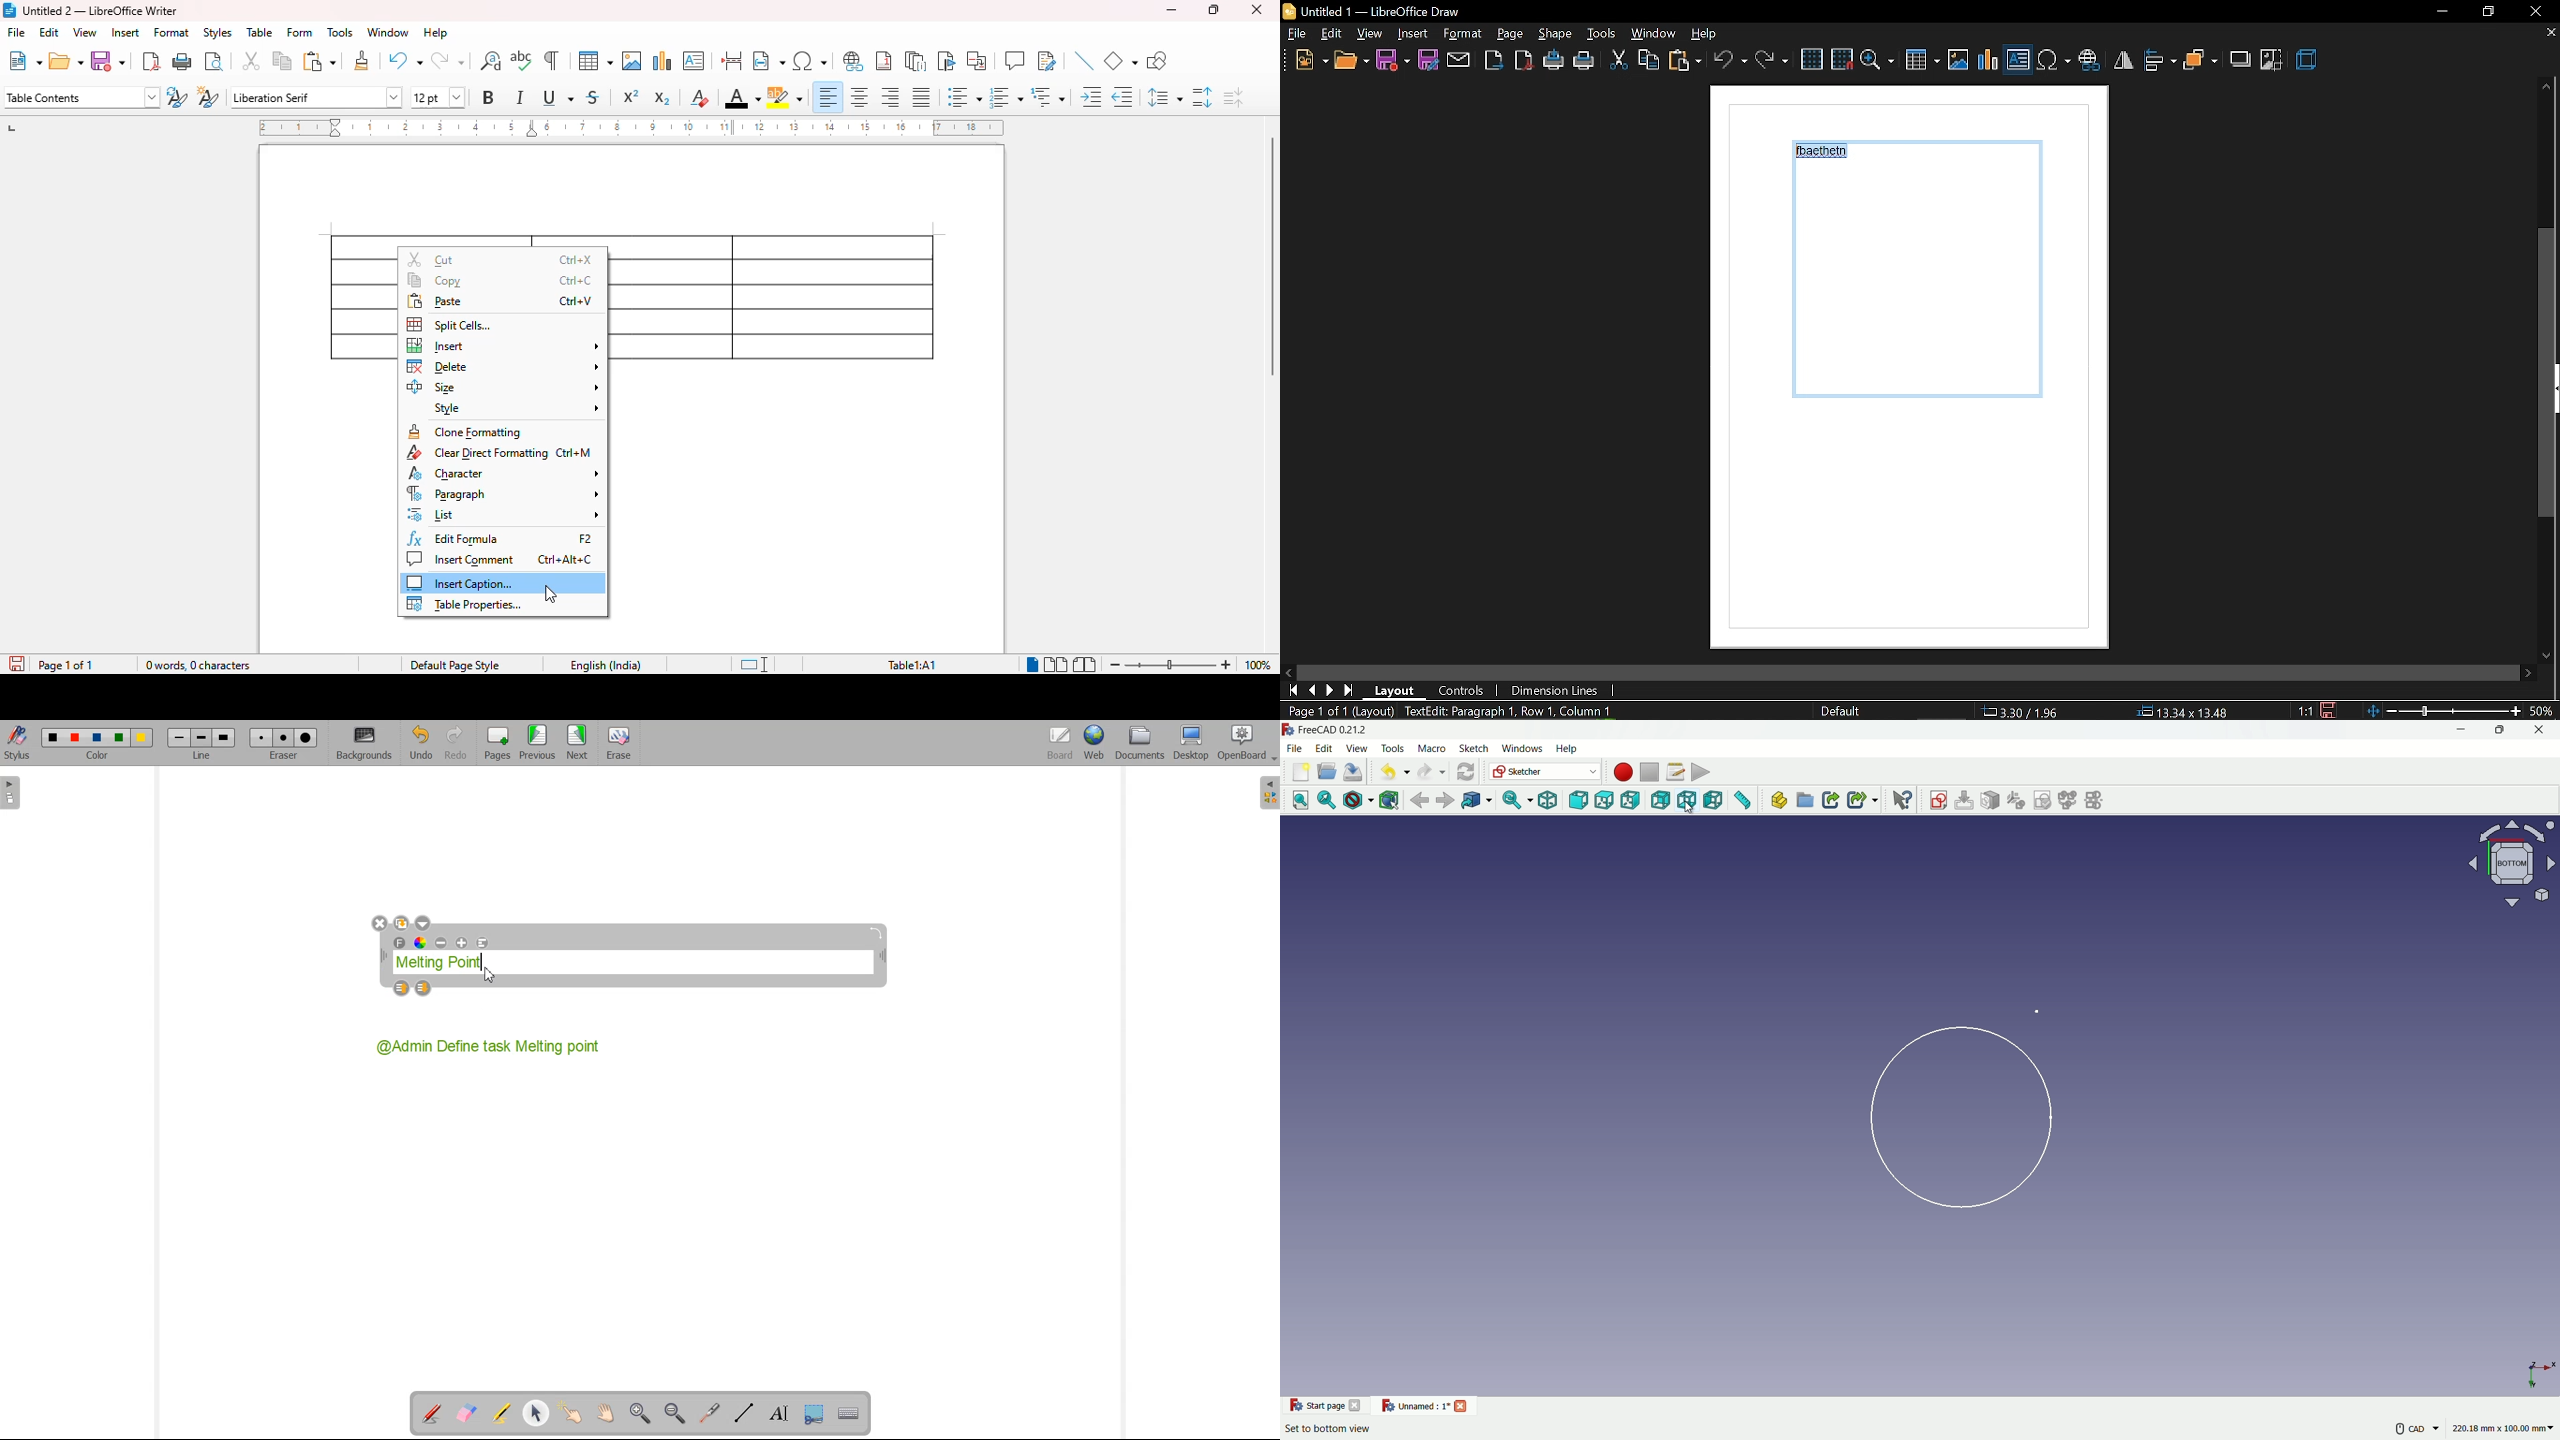  I want to click on click to save the document, so click(18, 664).